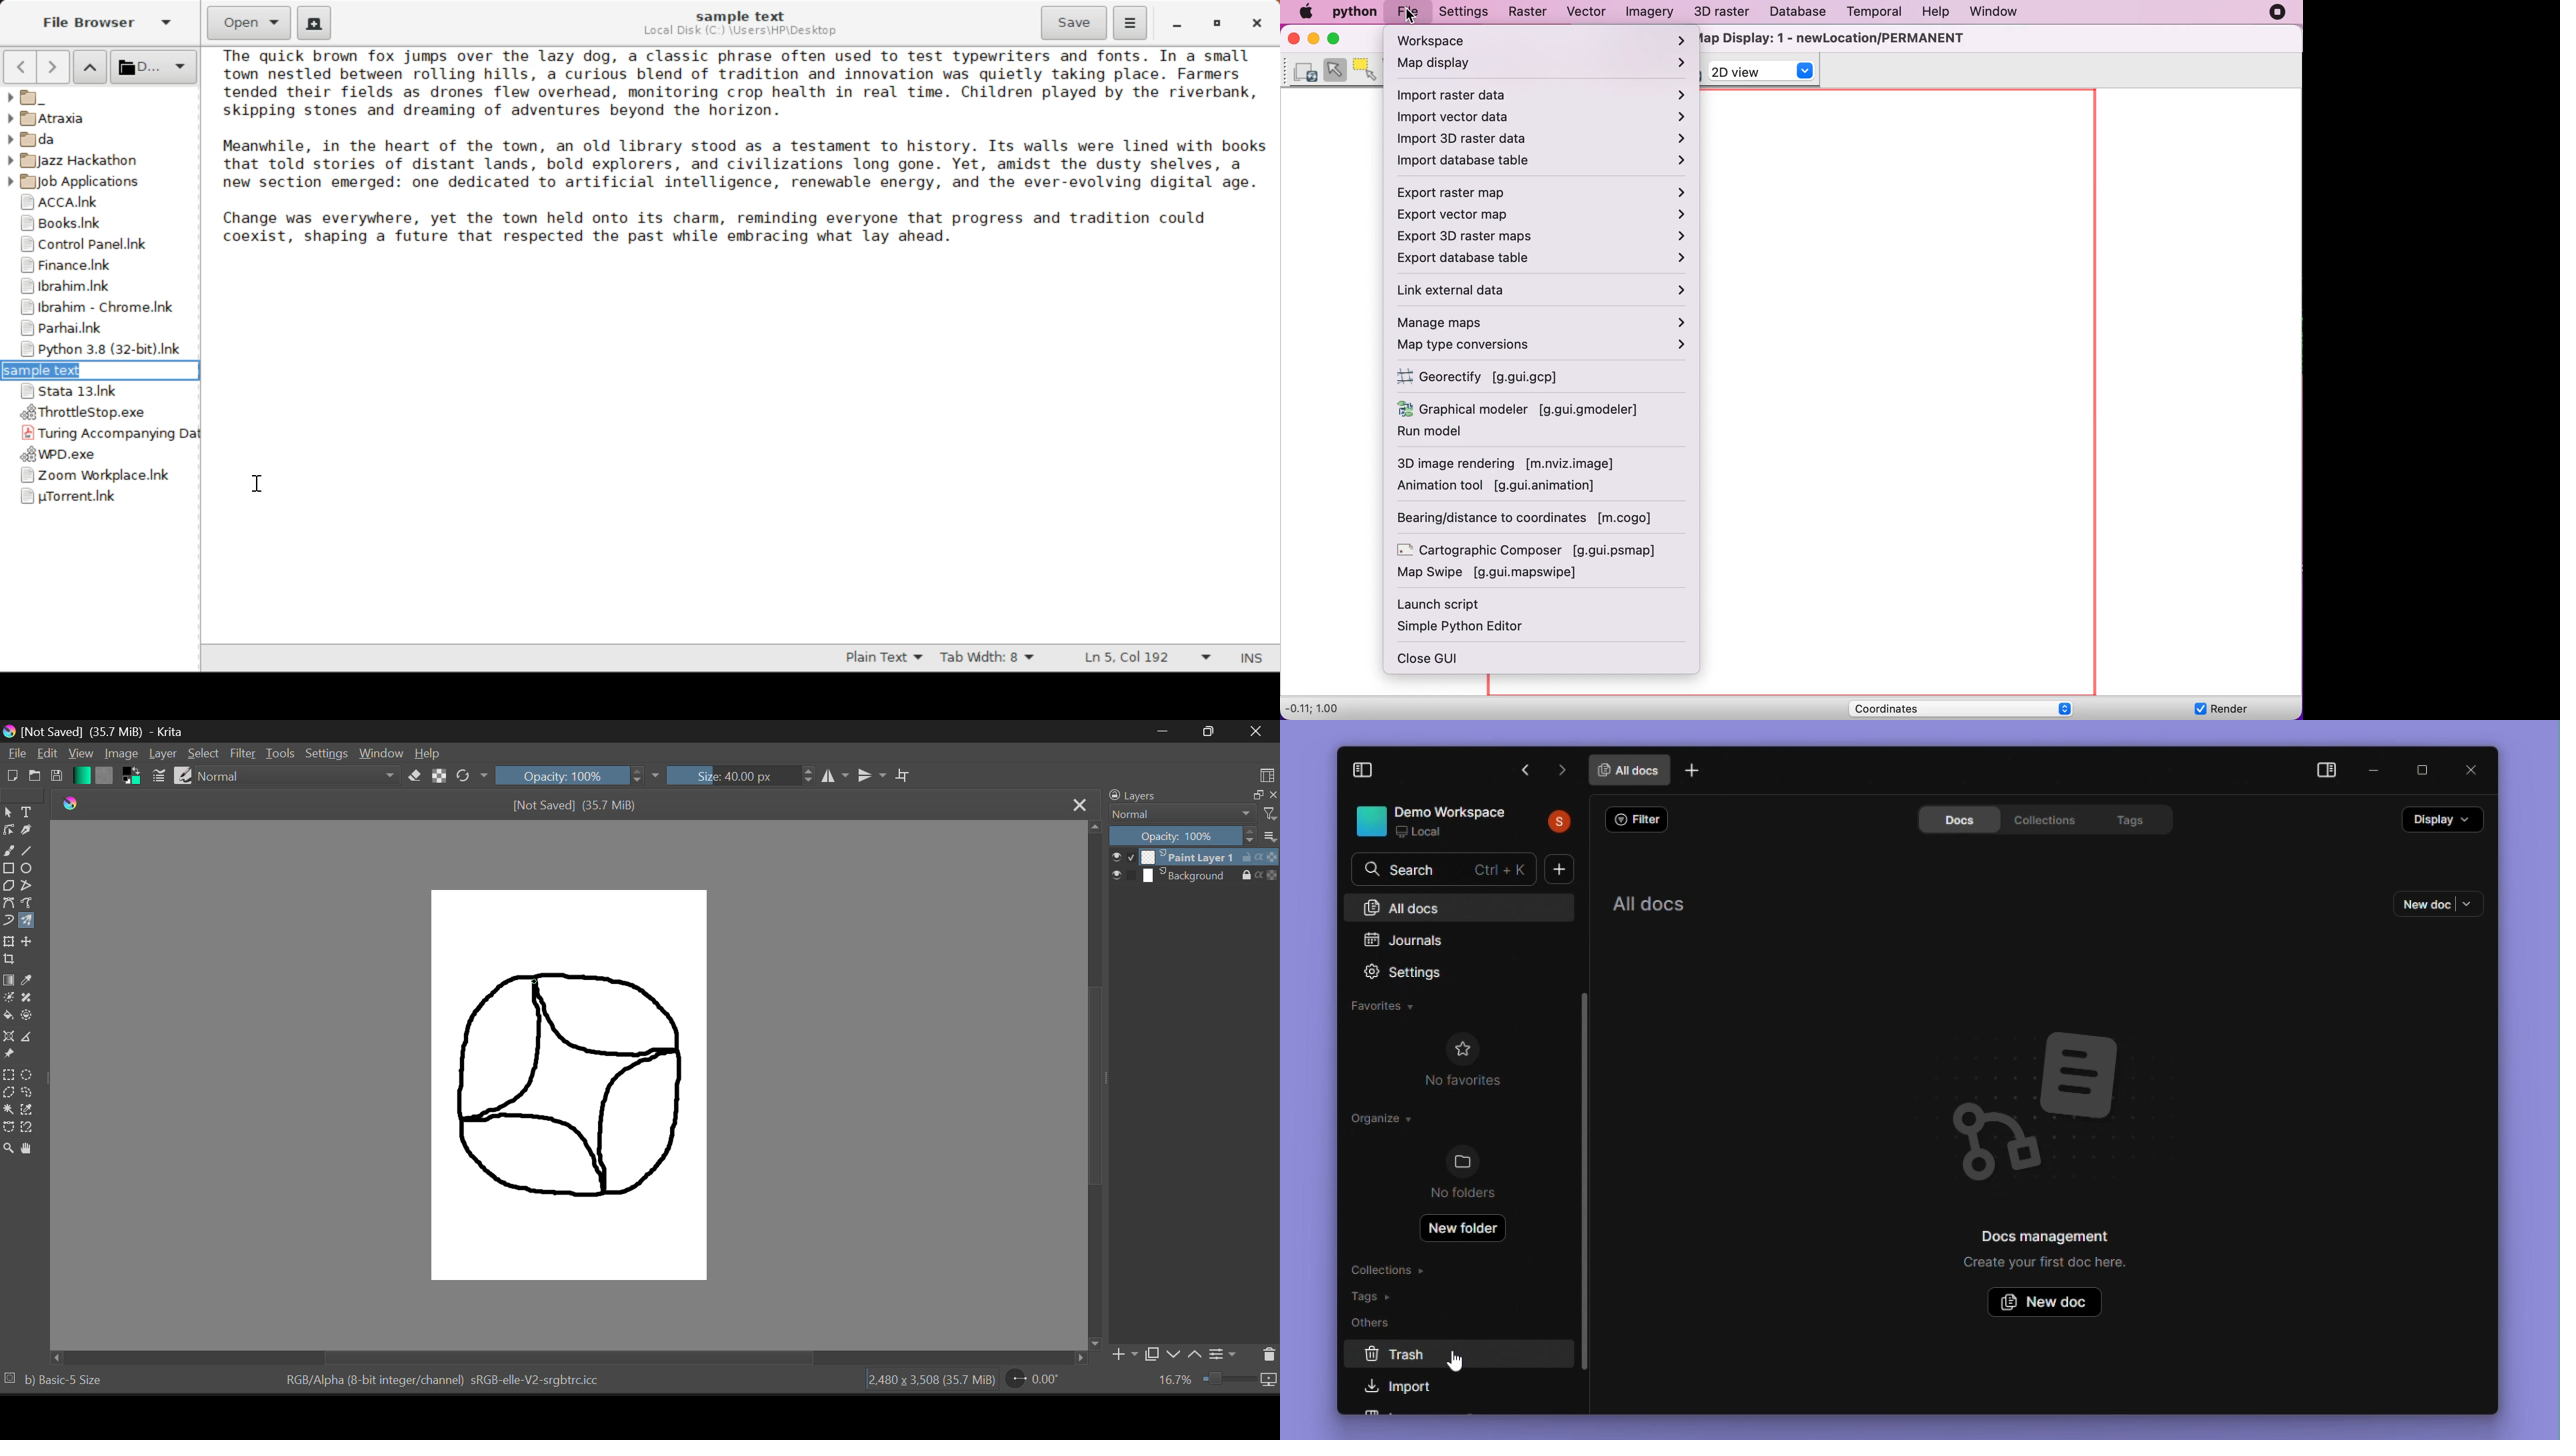 The width and height of the screenshot is (2576, 1456). I want to click on Tags, so click(1378, 1296).